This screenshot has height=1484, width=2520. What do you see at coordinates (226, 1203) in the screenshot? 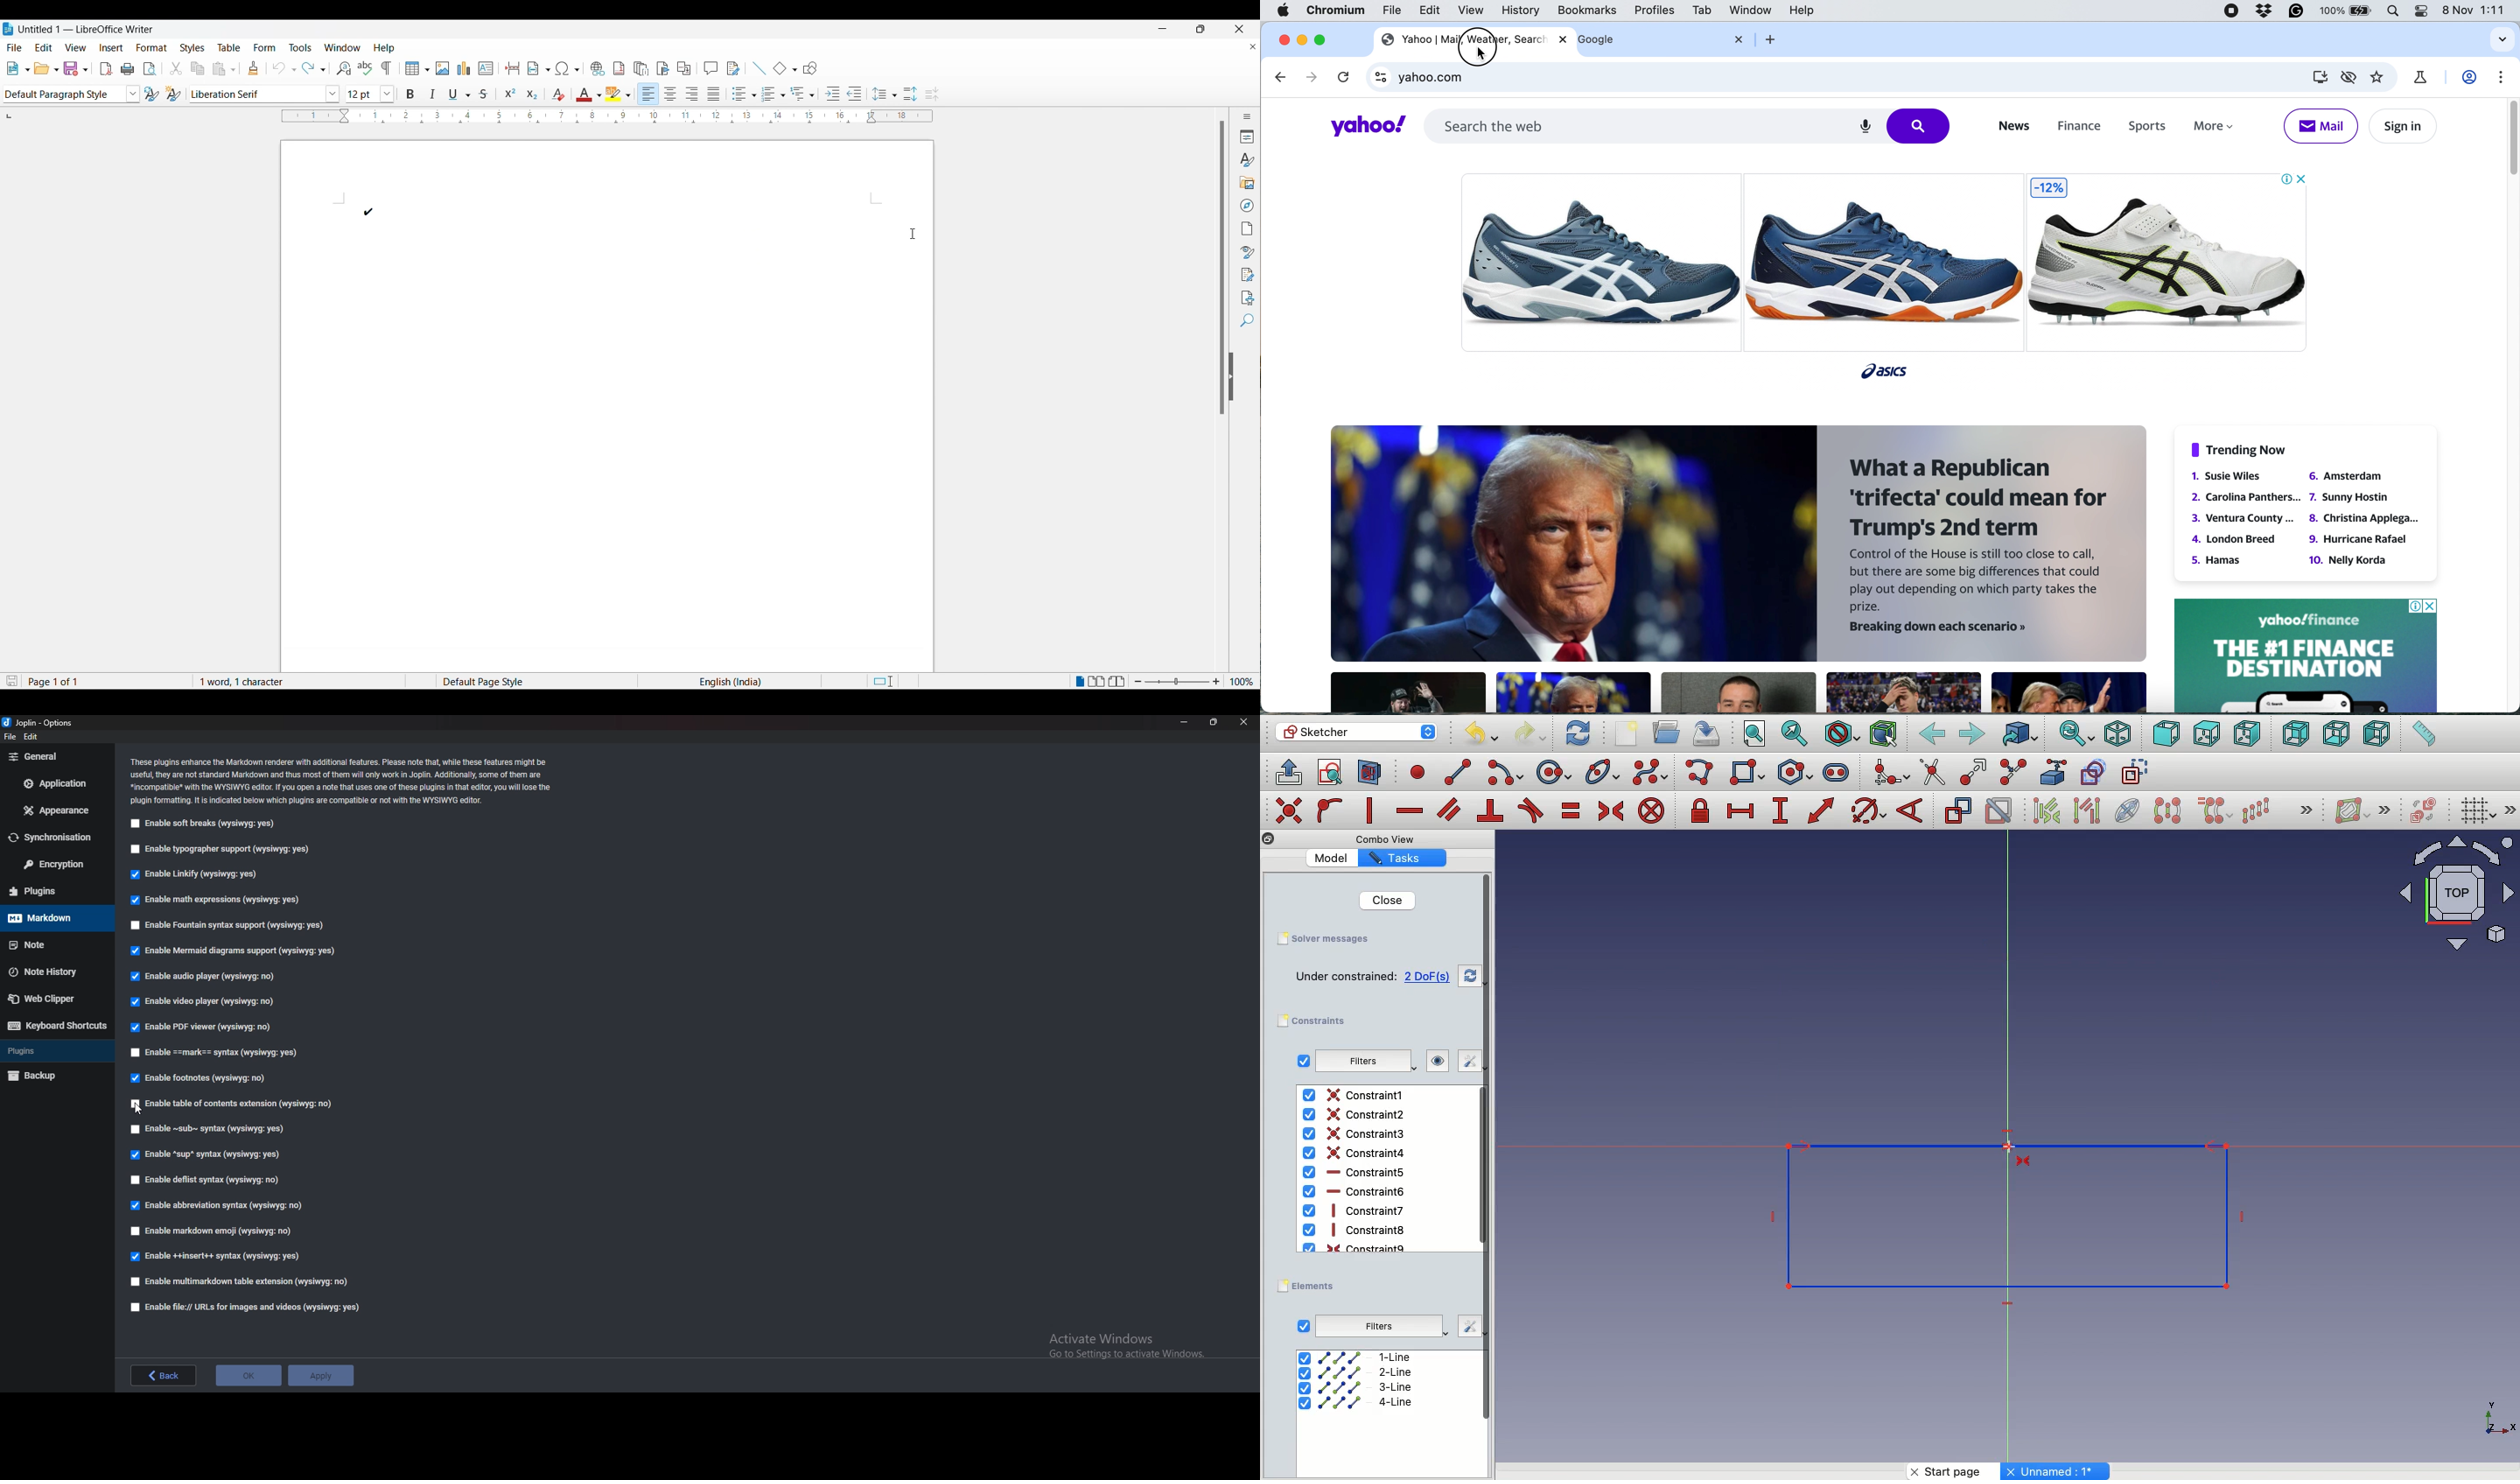
I see `Enable abbreviation syntax` at bounding box center [226, 1203].